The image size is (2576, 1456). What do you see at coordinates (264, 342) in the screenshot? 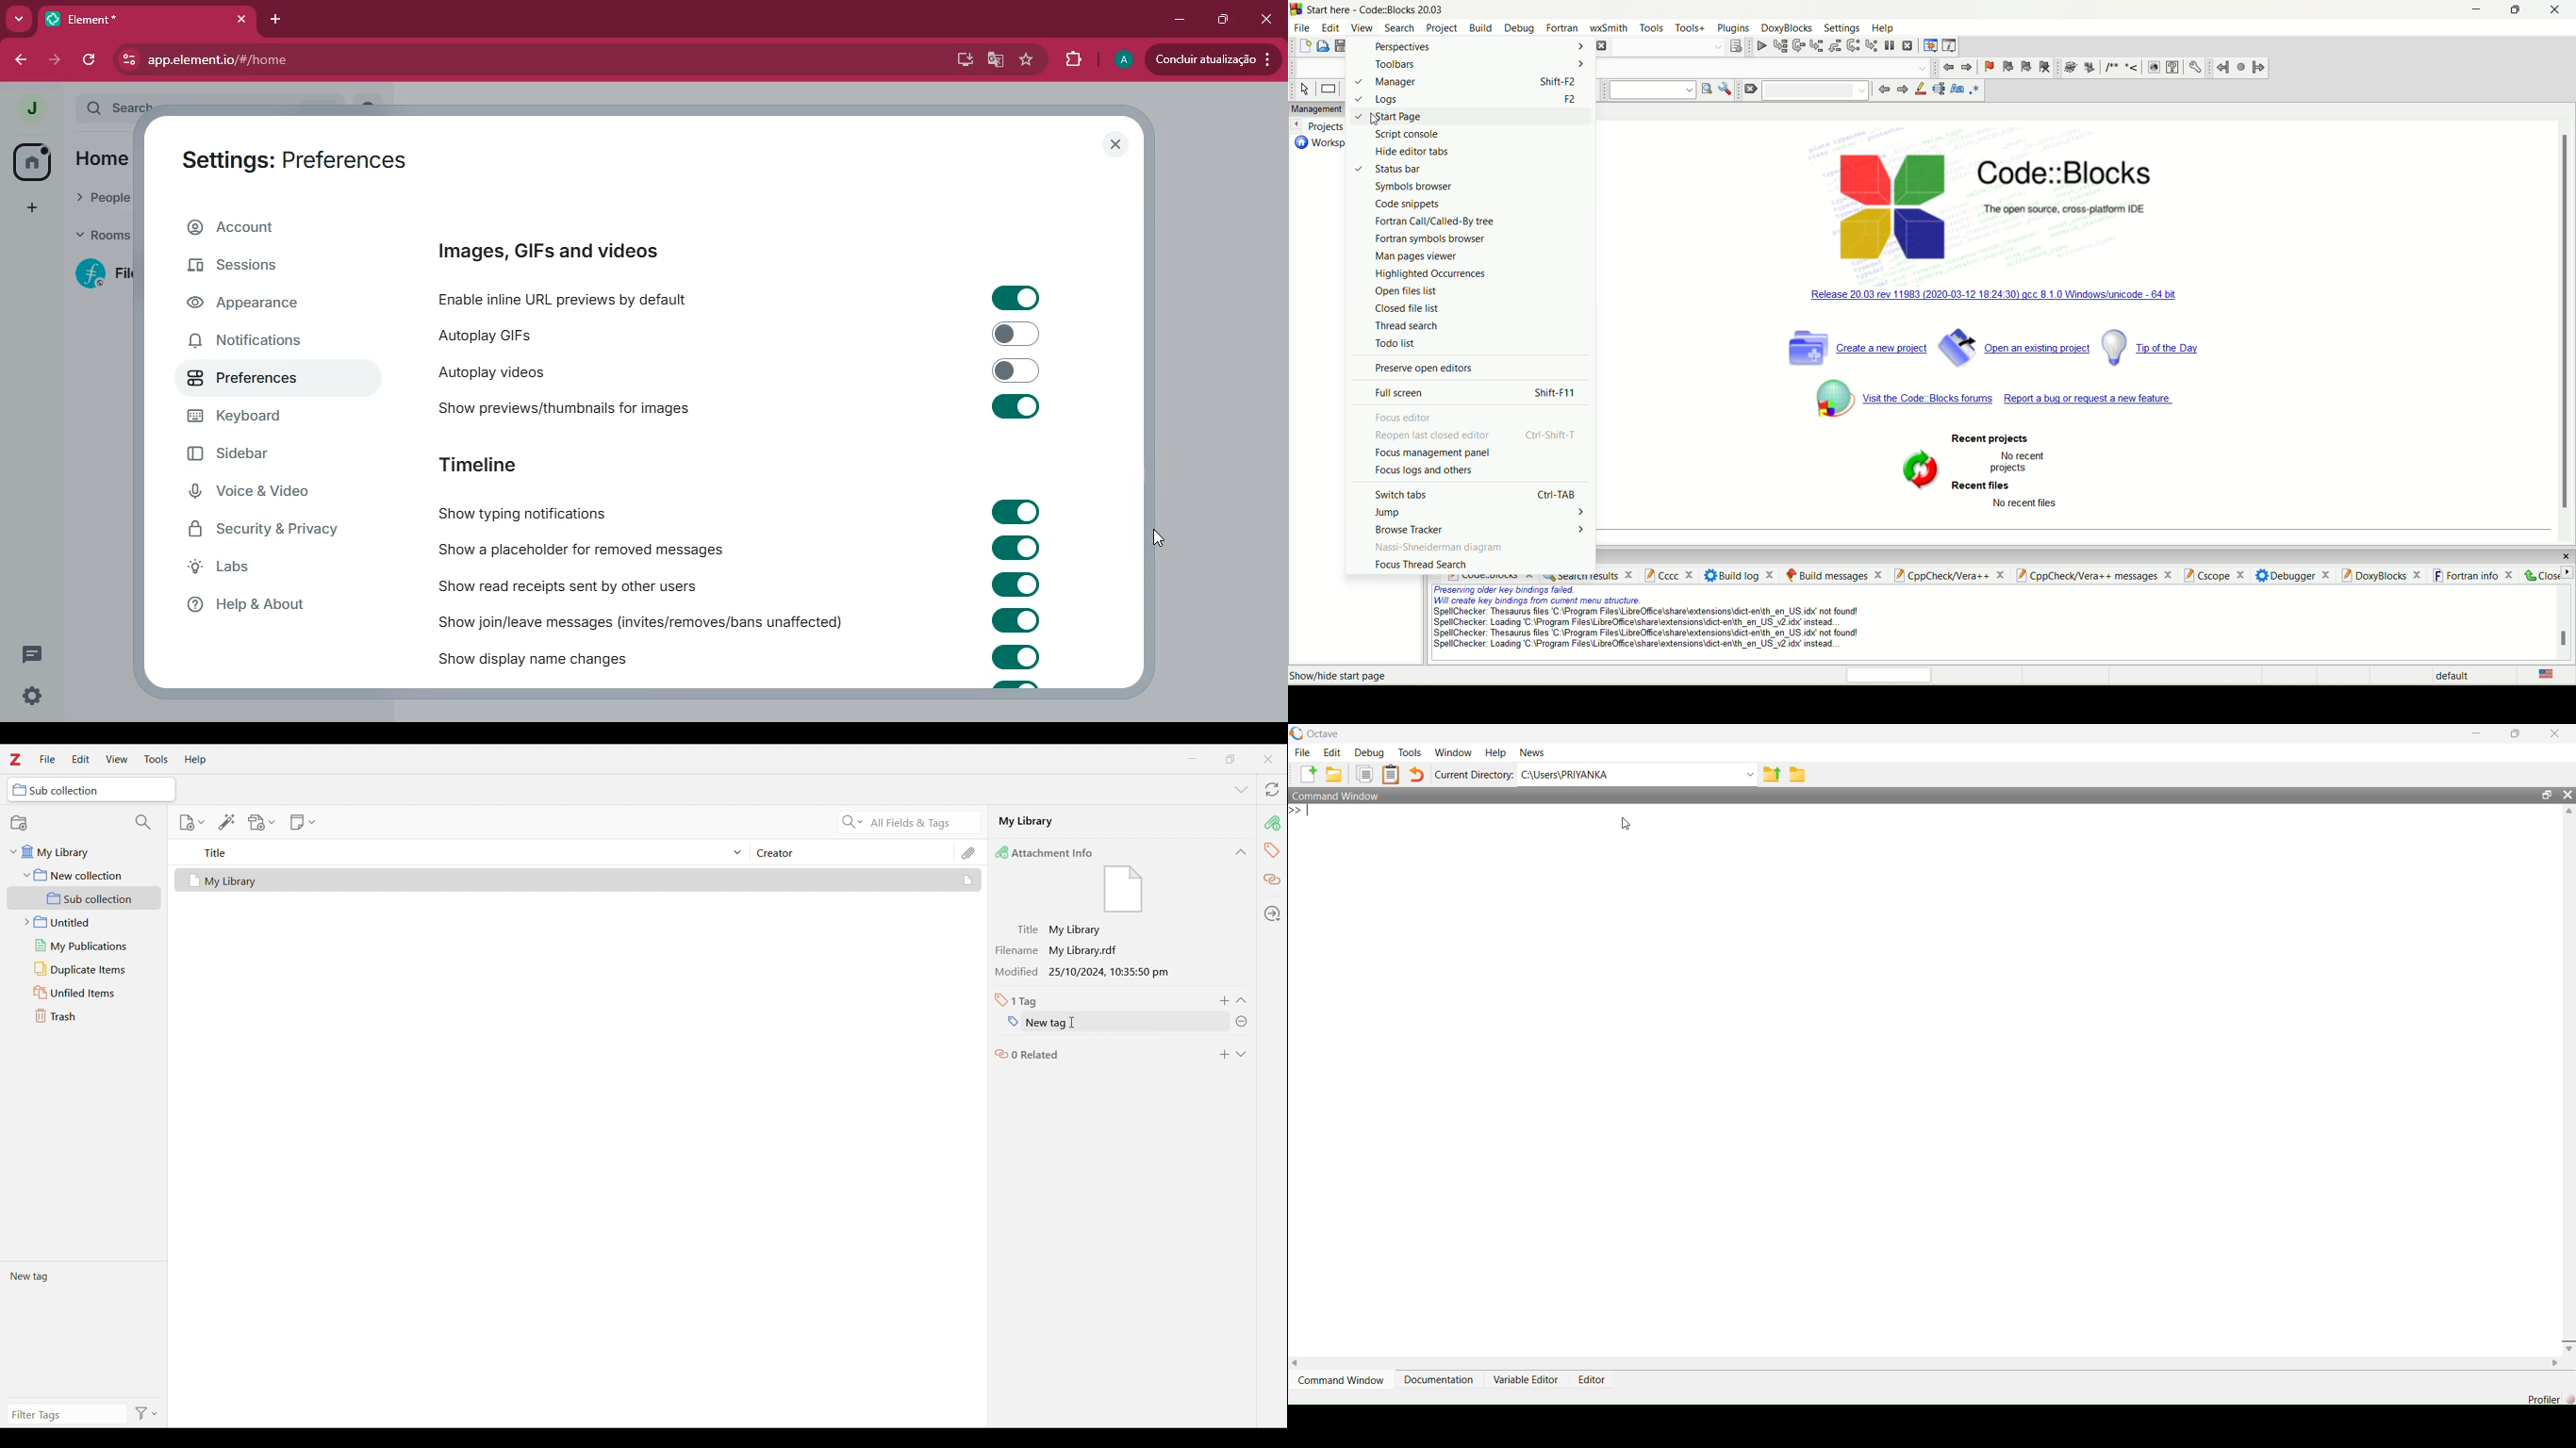
I see `notifications` at bounding box center [264, 342].